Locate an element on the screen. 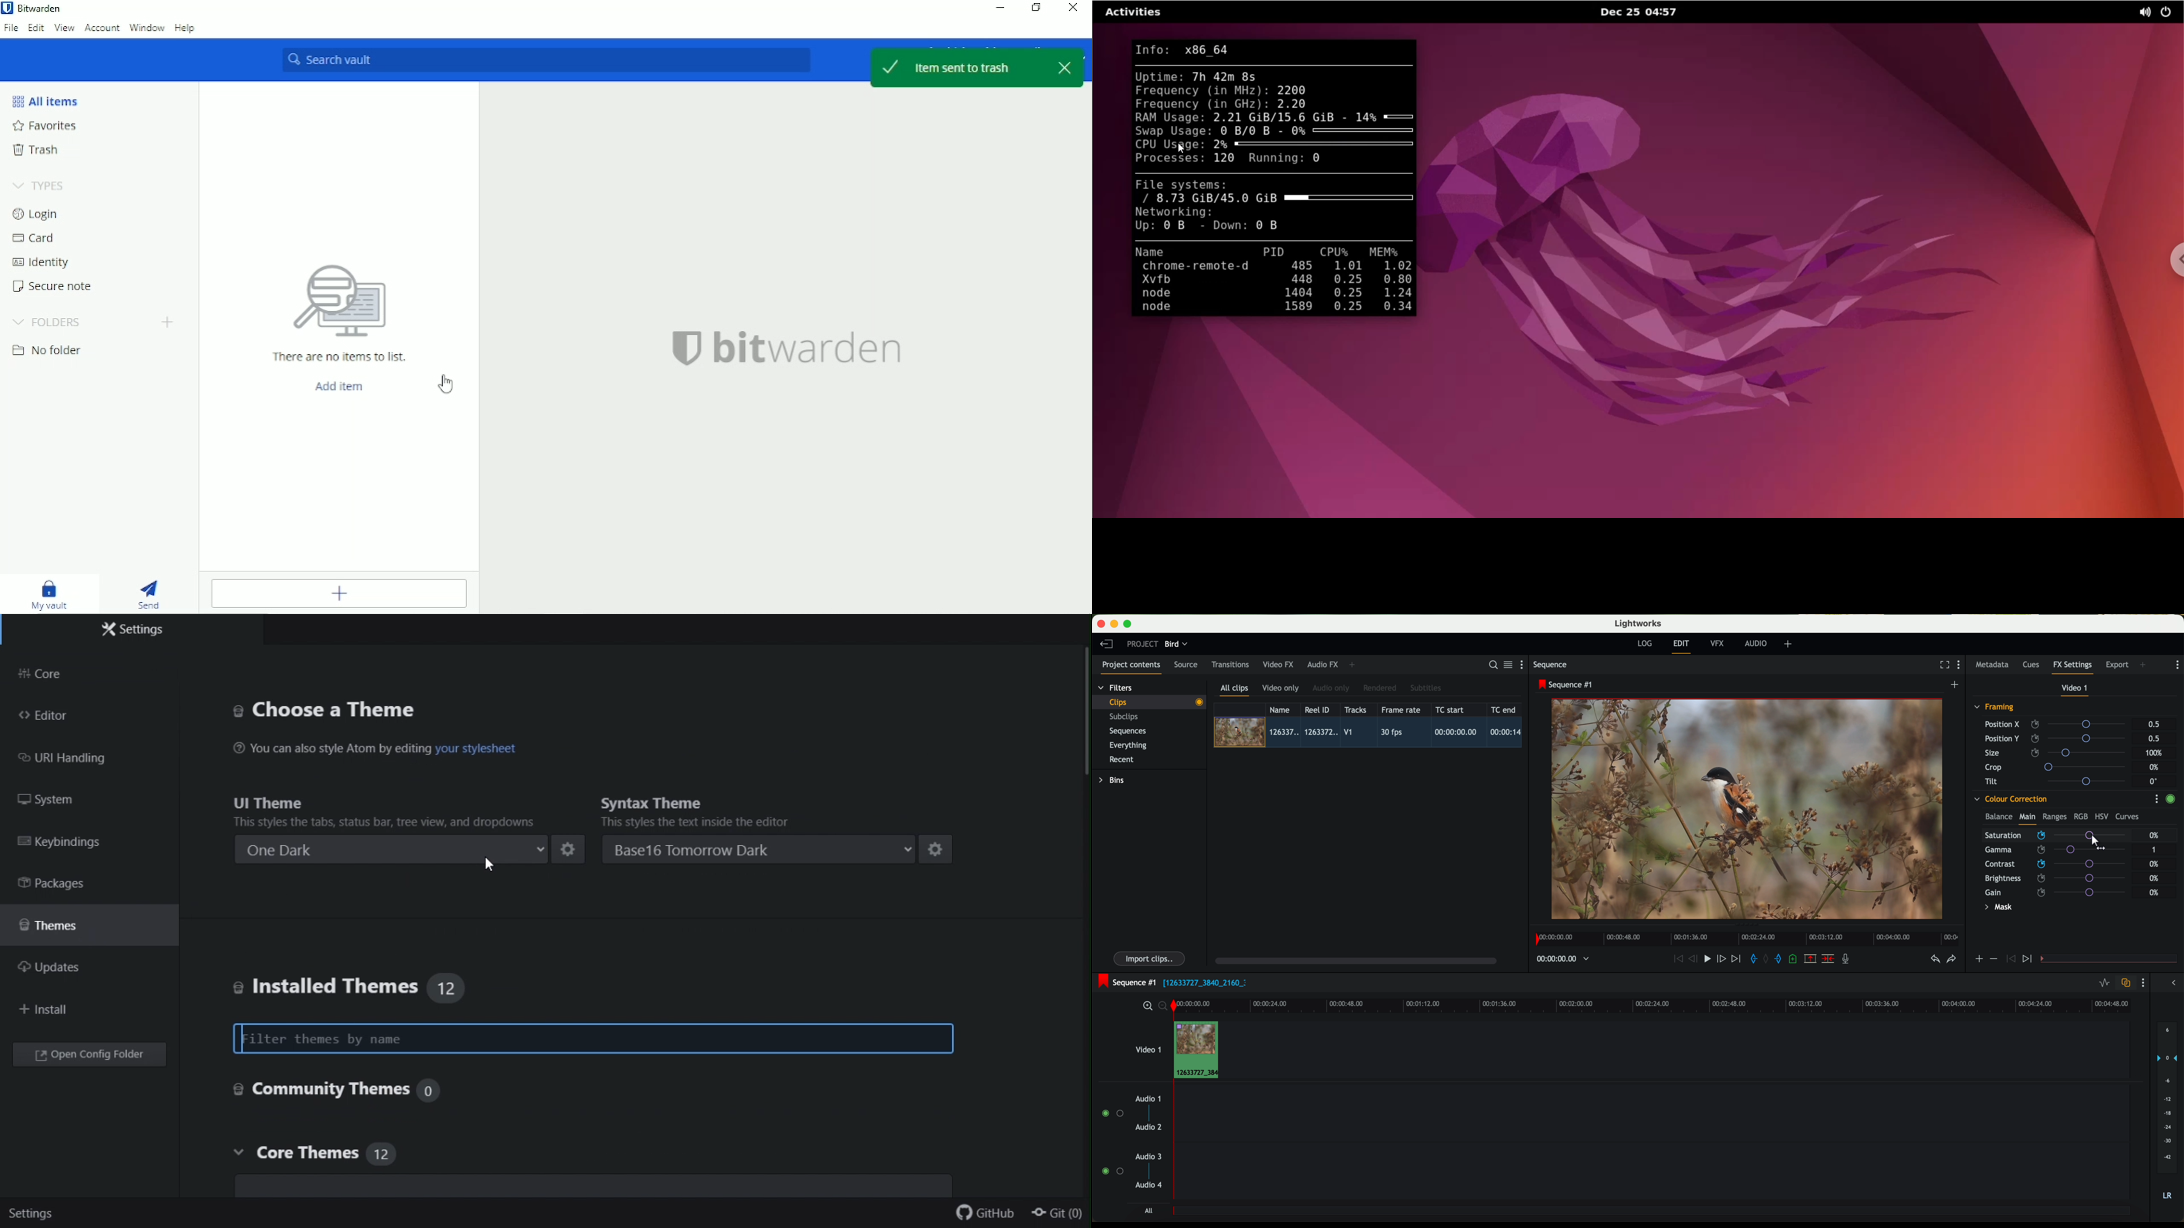  icon is located at coordinates (2009, 959).